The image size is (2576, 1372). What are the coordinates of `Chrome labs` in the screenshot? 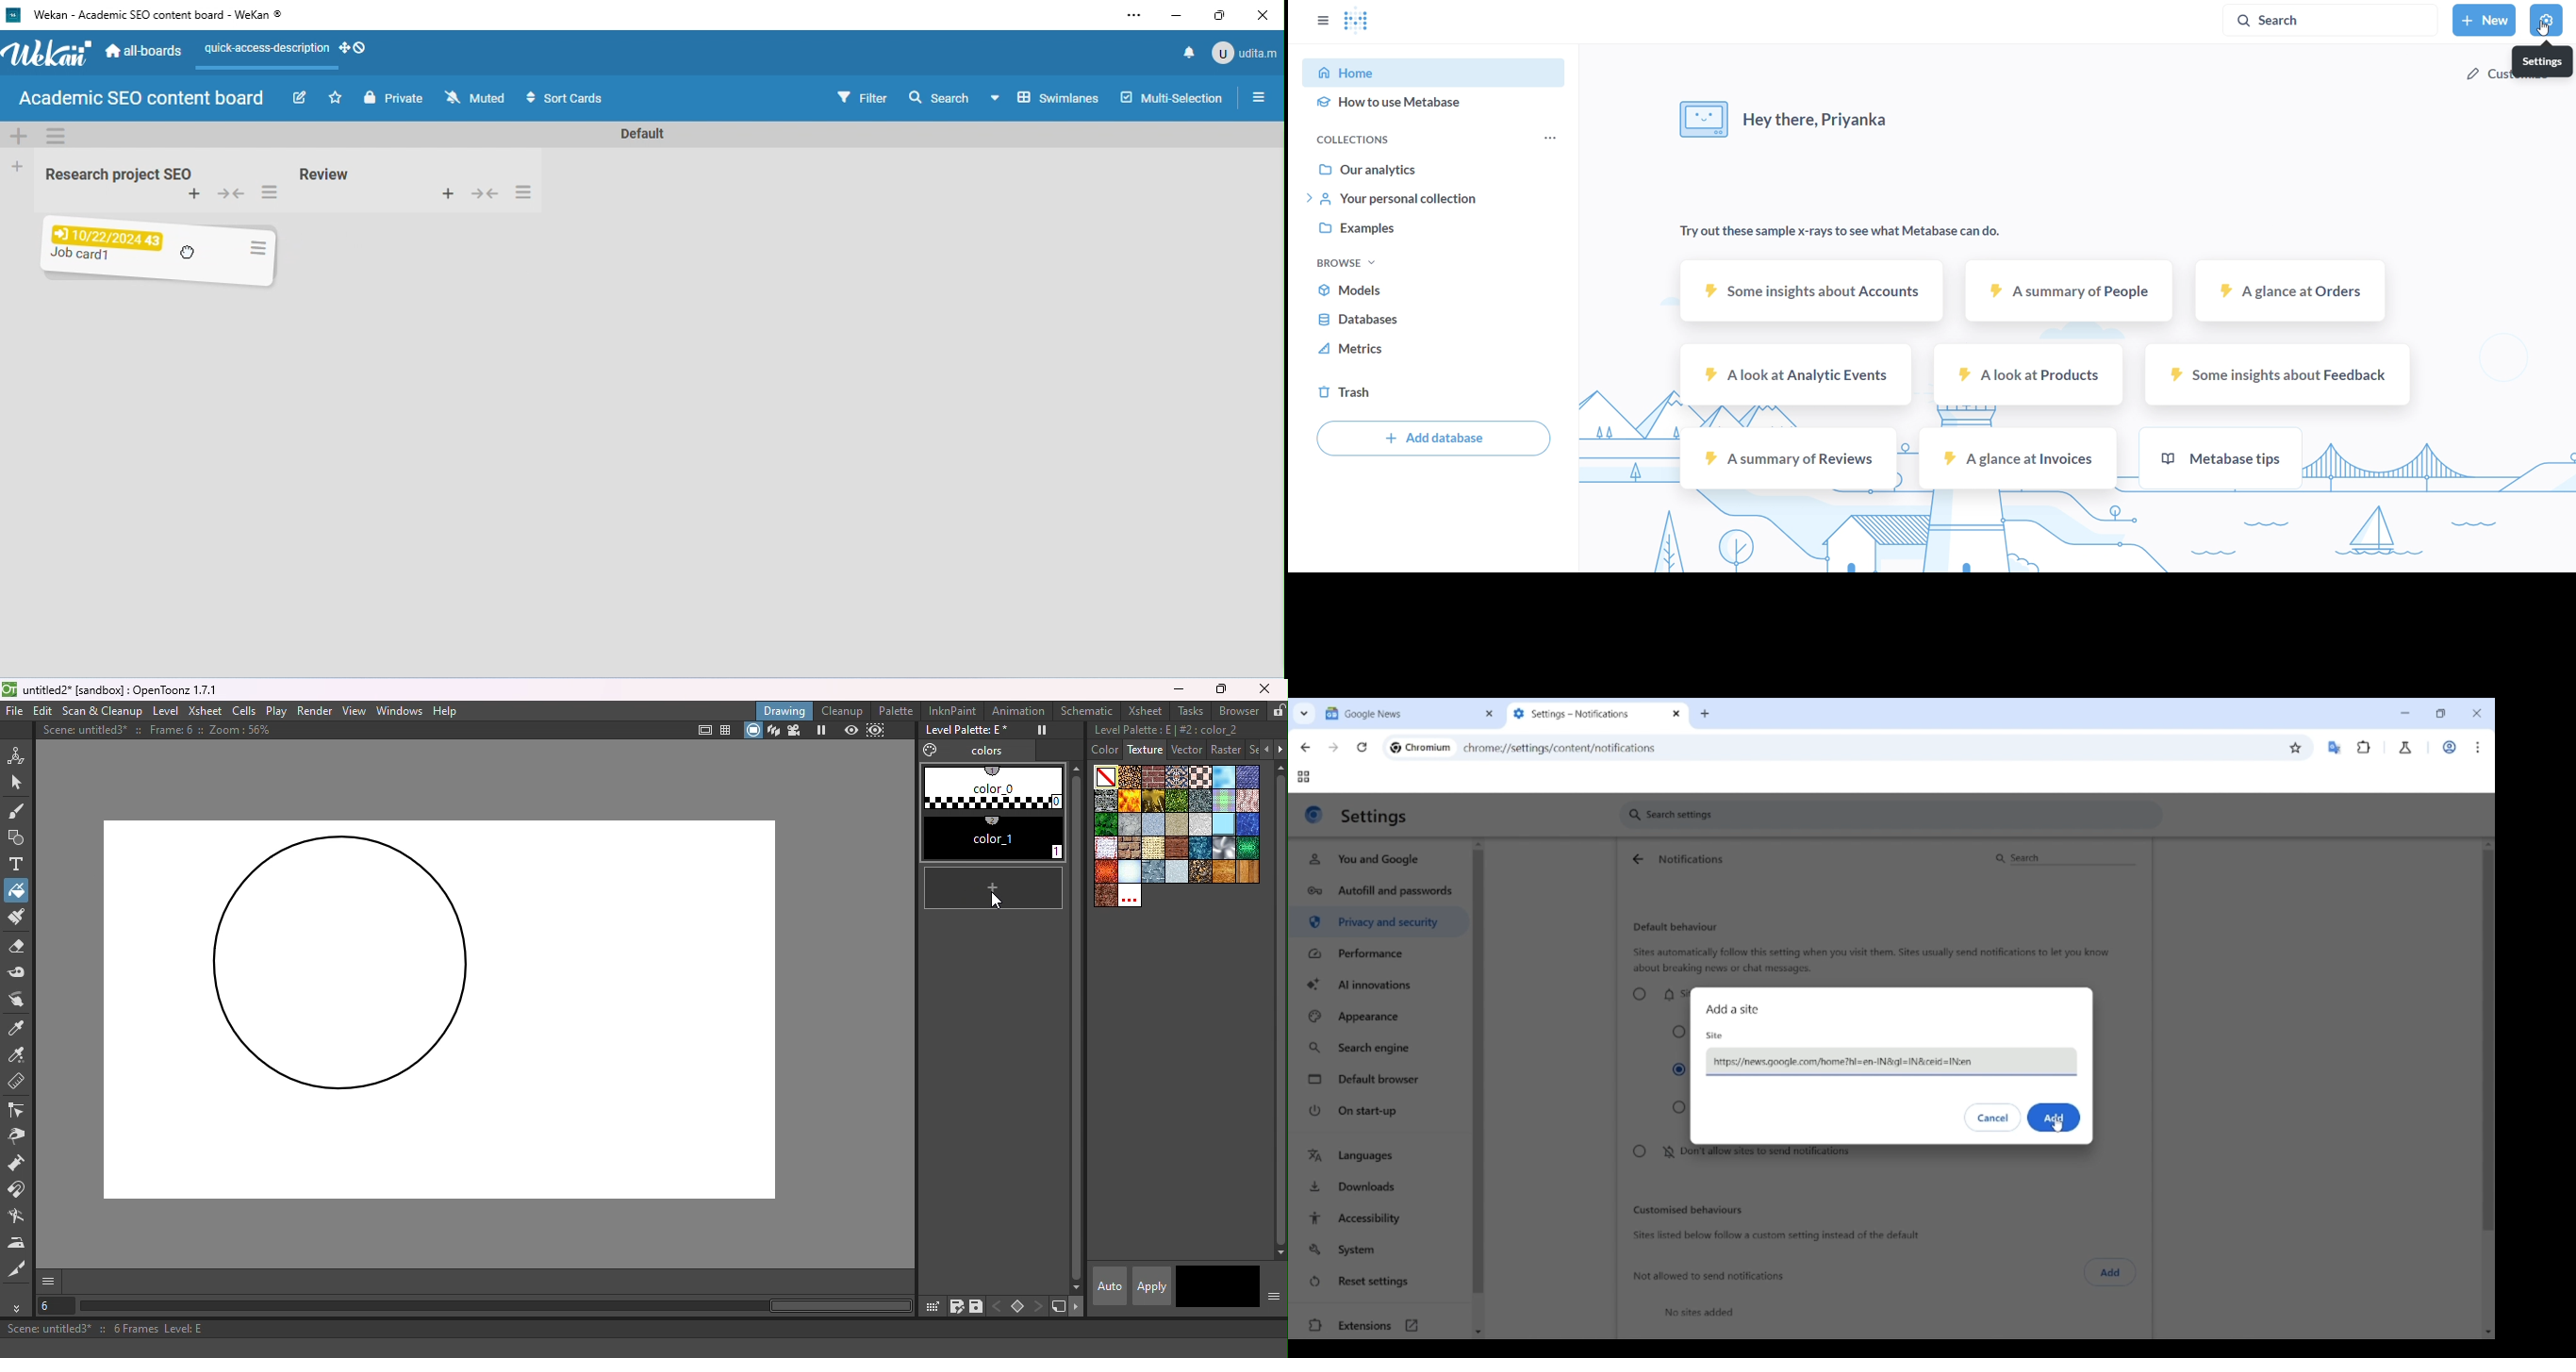 It's located at (2406, 748).